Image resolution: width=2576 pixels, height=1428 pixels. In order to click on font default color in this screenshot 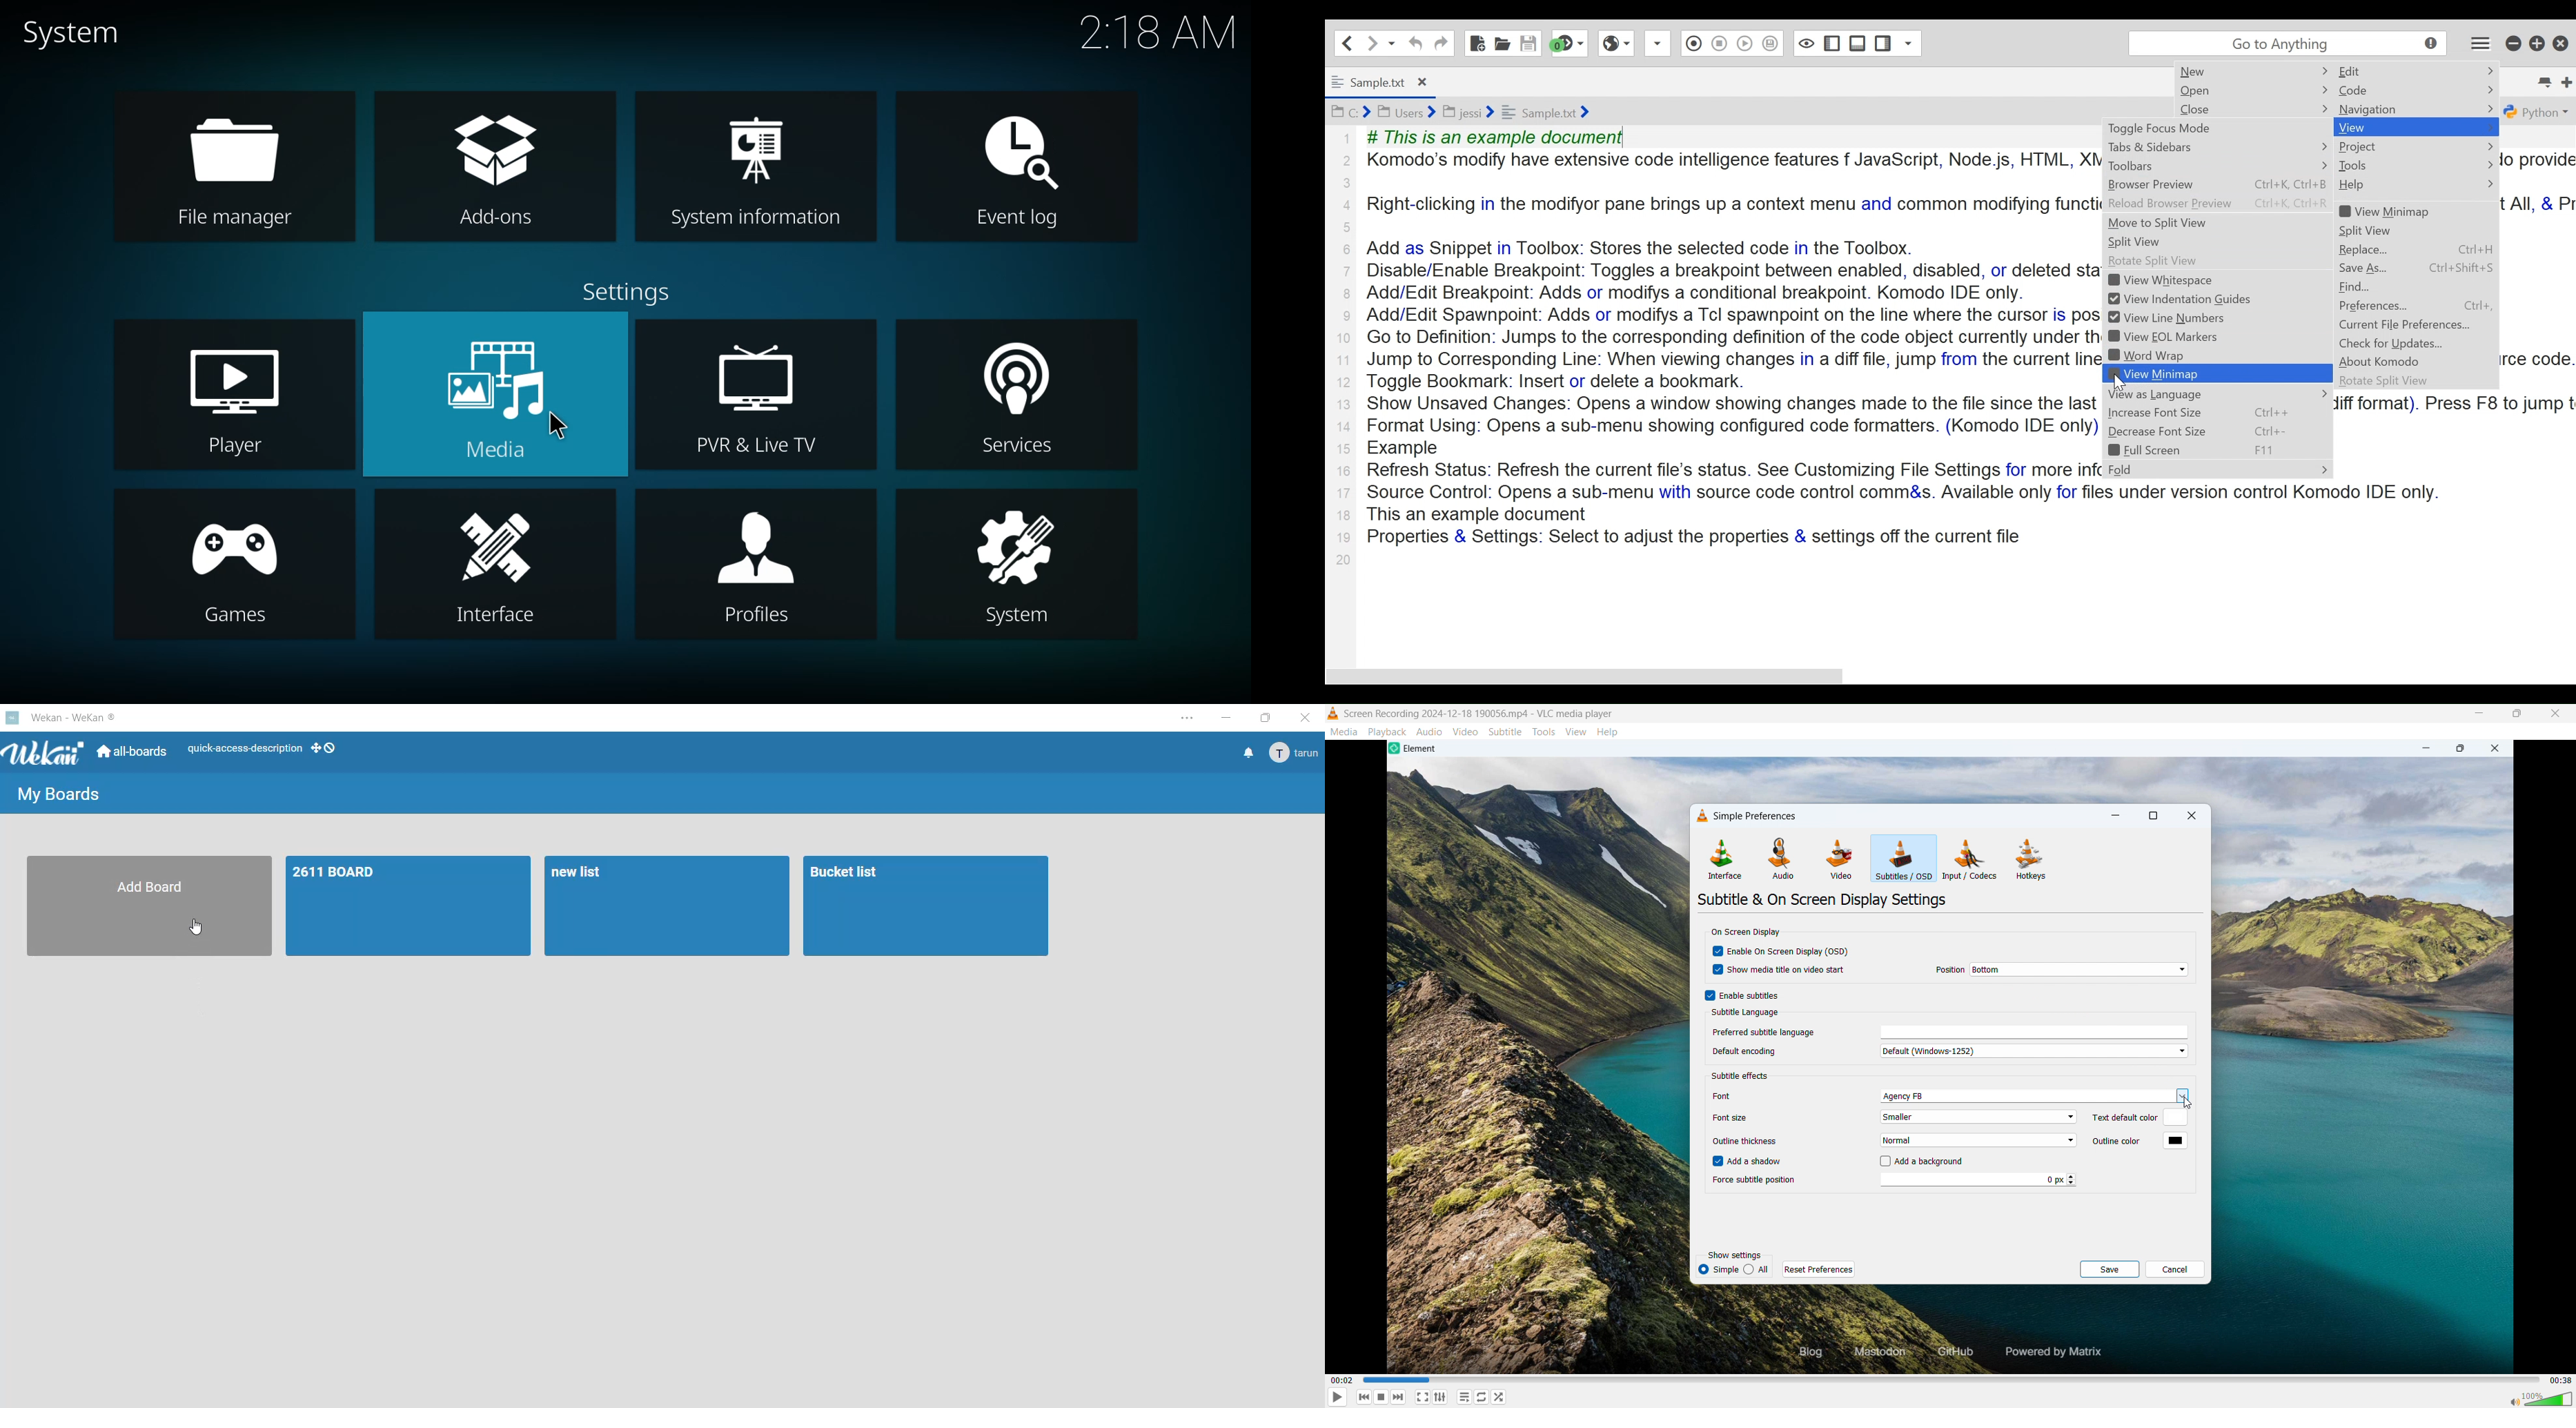, I will do `click(1743, 1077)`.